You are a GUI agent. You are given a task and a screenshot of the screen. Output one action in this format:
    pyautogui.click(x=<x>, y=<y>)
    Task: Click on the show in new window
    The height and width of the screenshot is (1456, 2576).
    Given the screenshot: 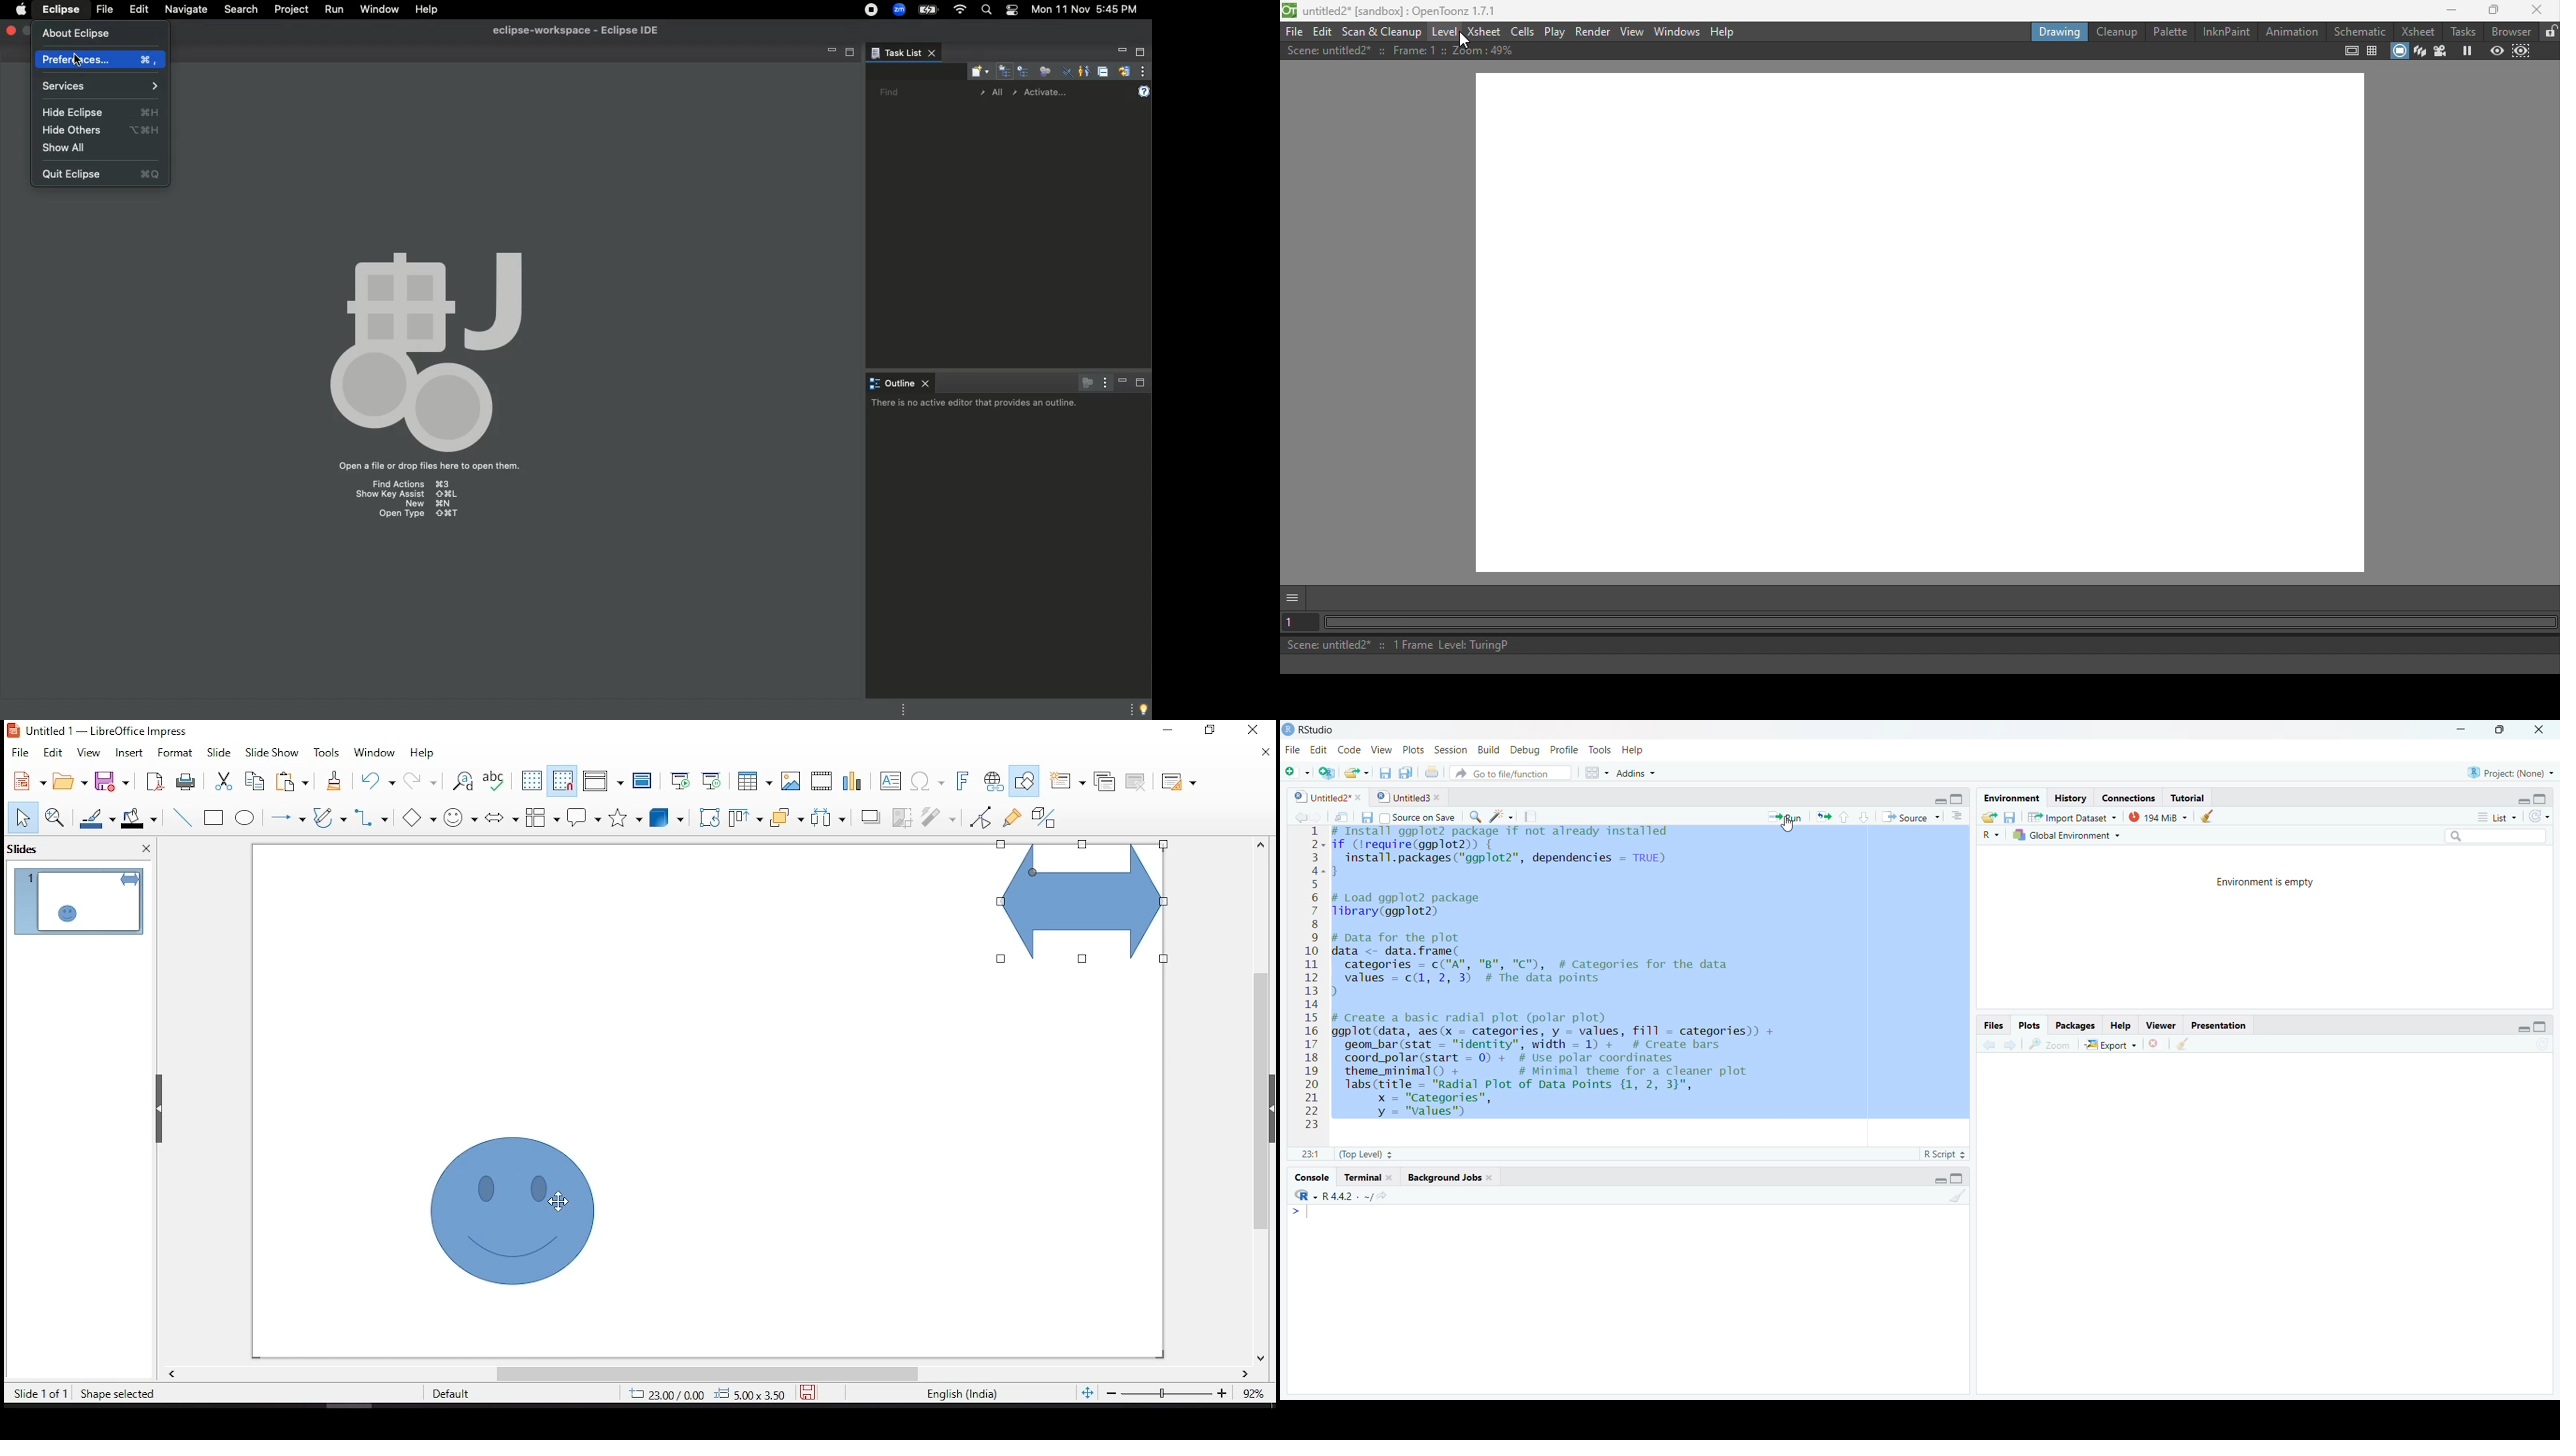 What is the action you would take?
    pyautogui.click(x=1342, y=819)
    